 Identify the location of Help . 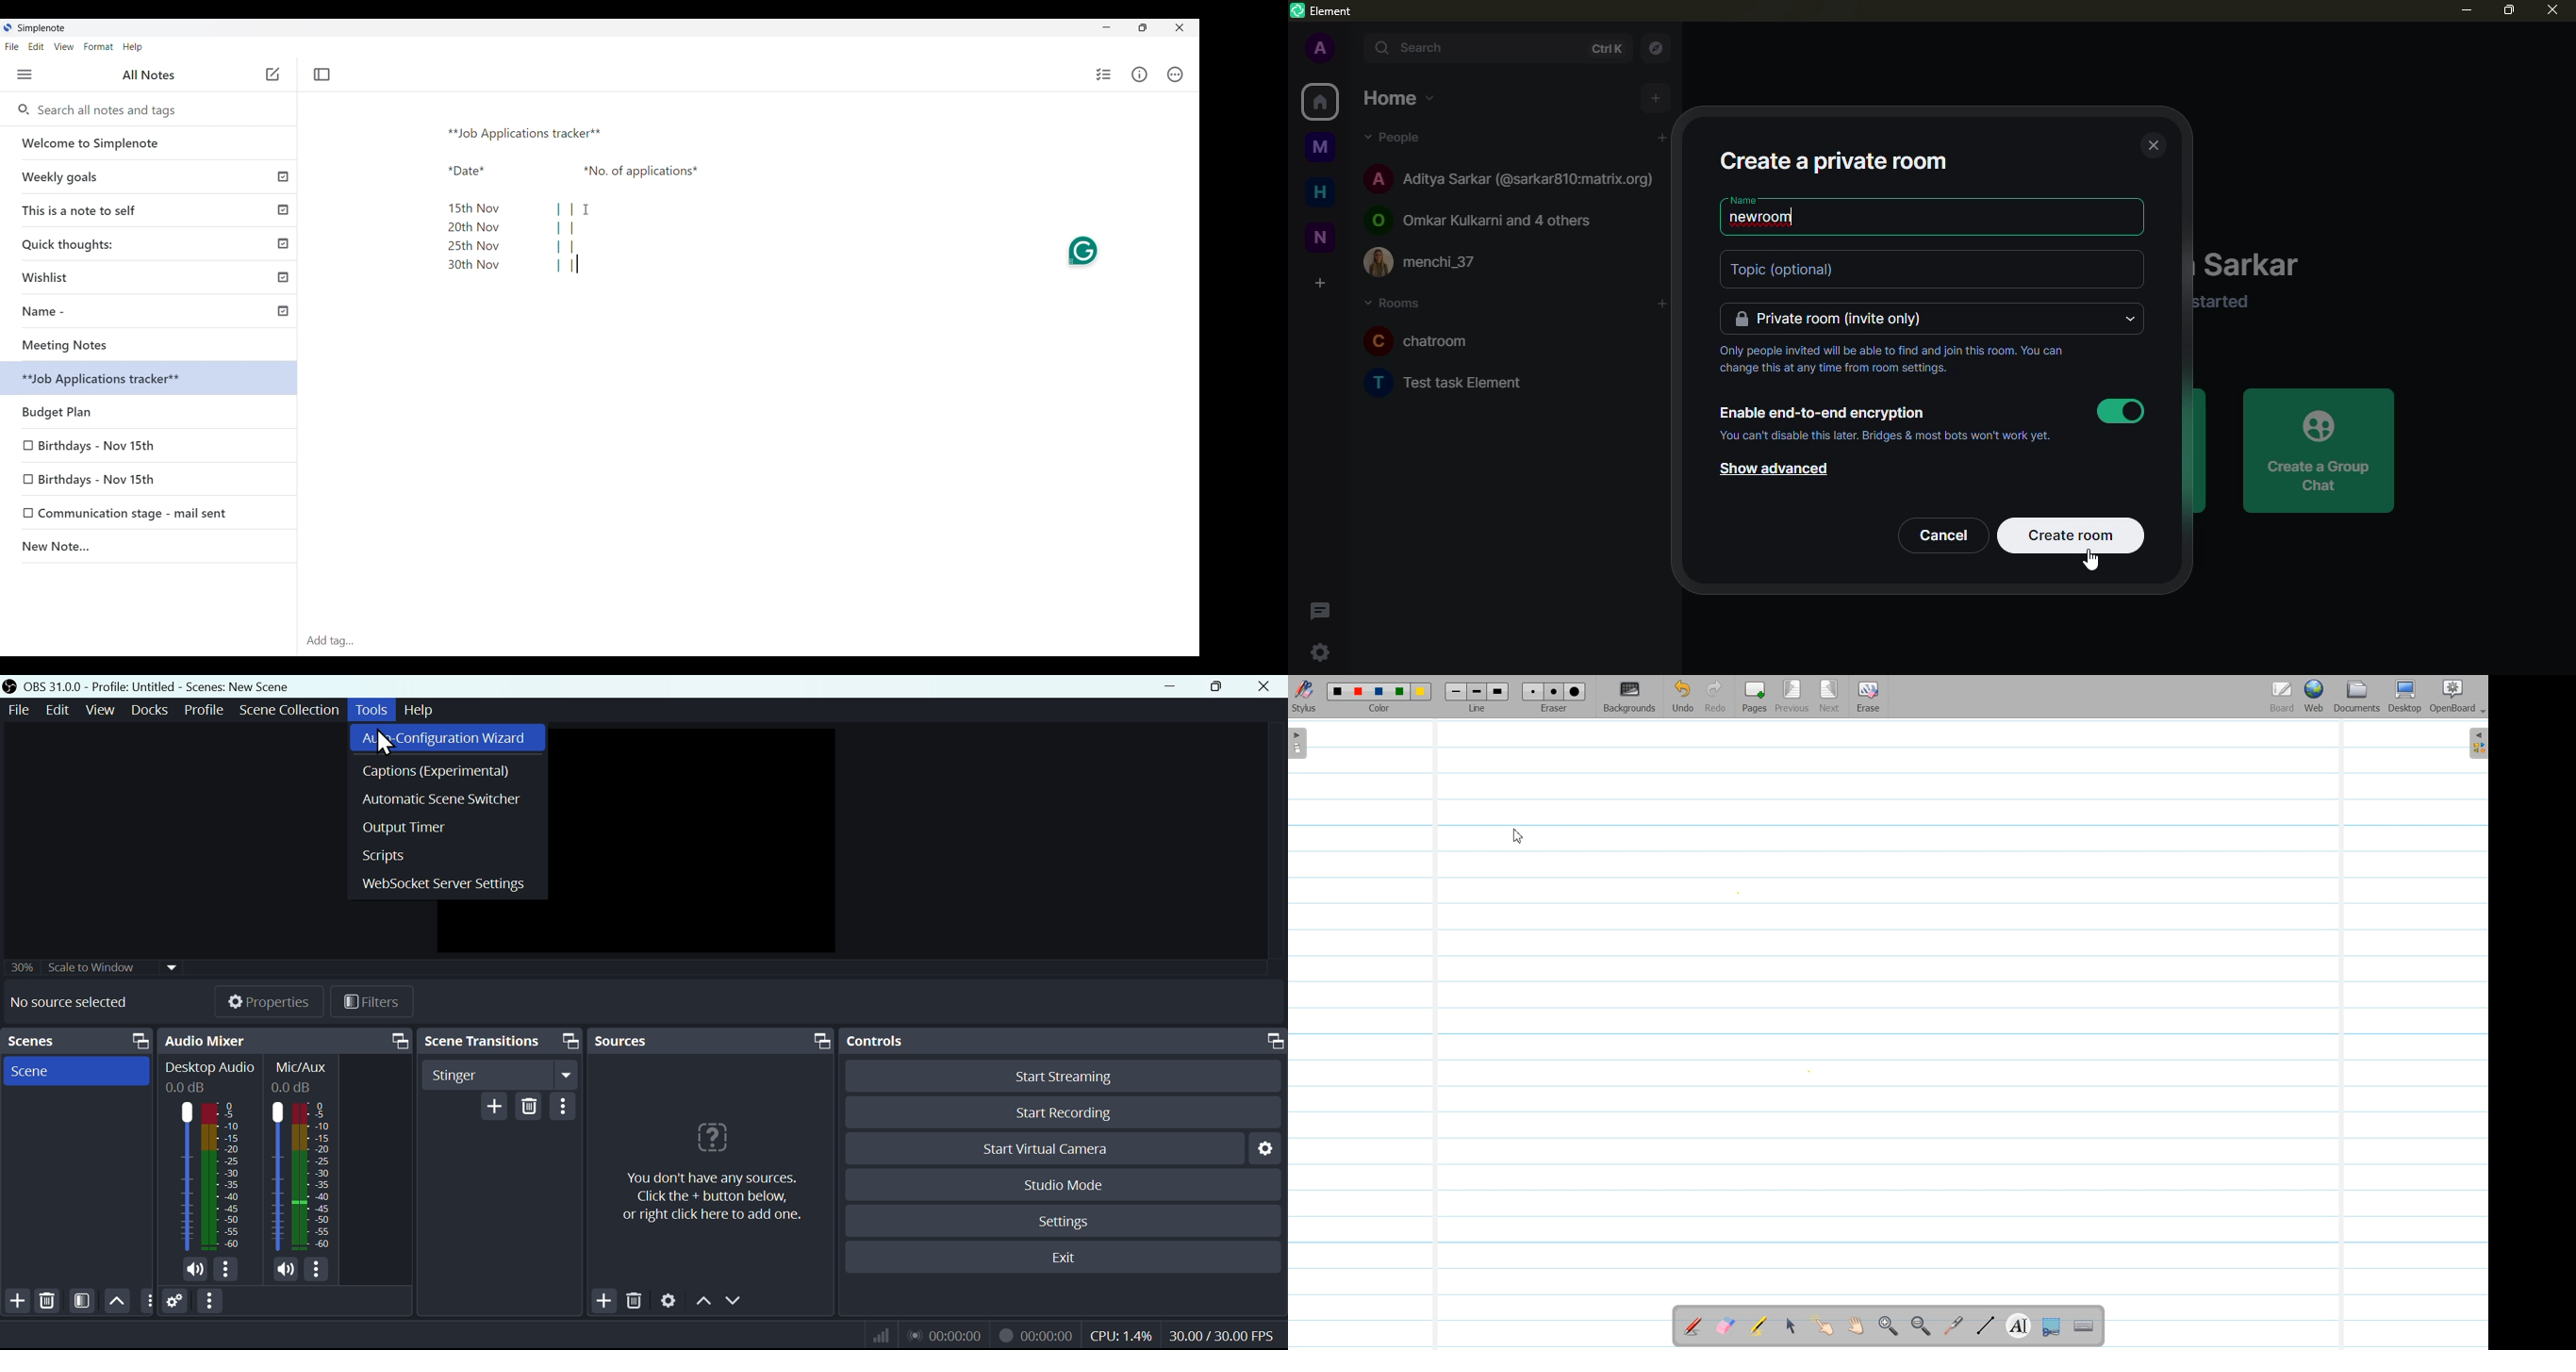
(133, 48).